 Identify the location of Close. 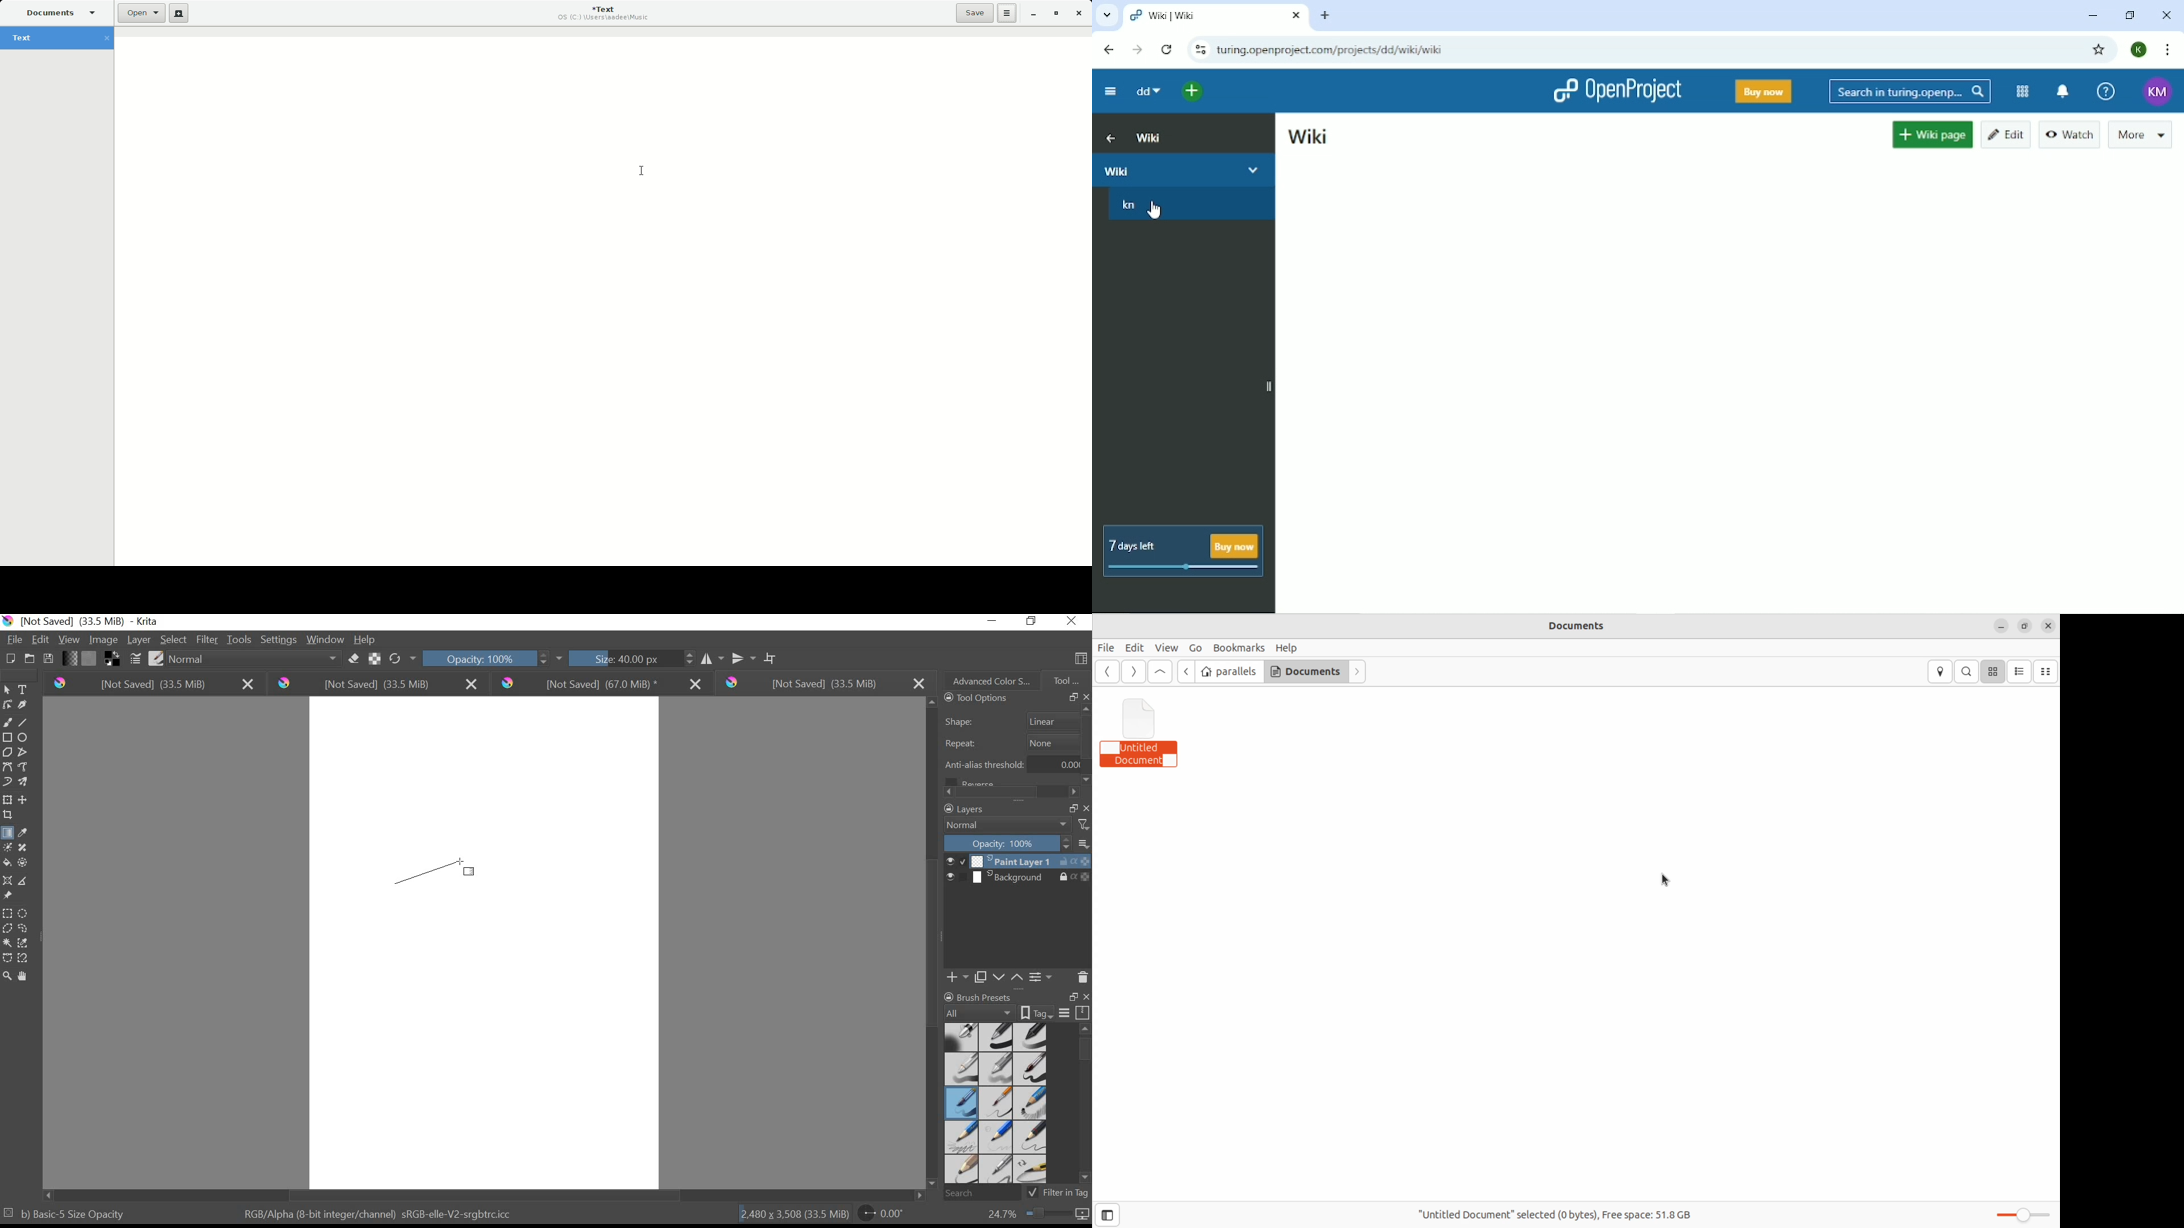
(2164, 15).